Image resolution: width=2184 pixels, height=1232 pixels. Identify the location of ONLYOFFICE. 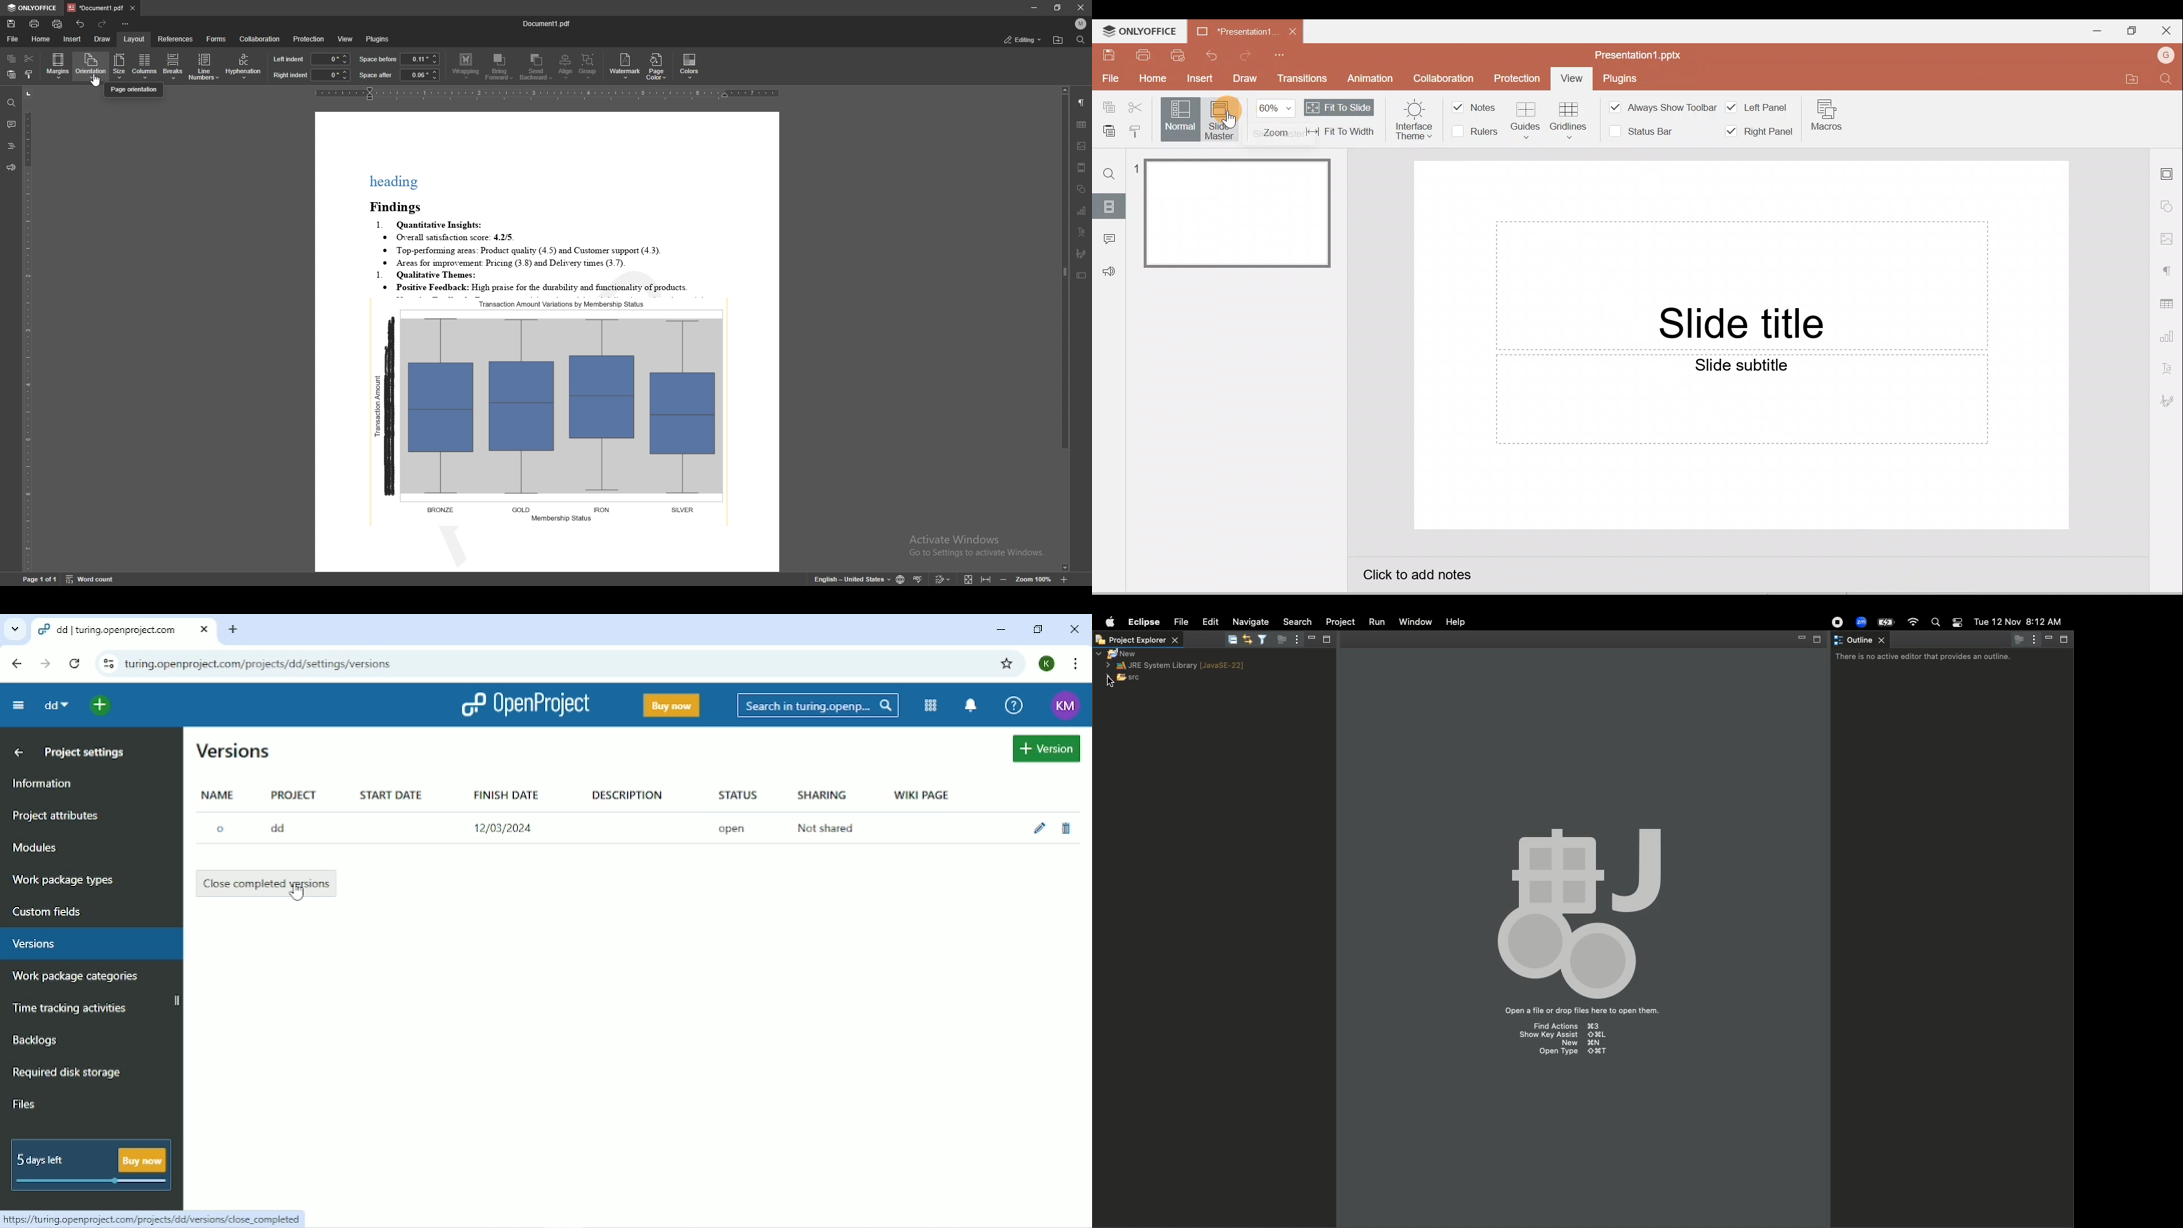
(1139, 31).